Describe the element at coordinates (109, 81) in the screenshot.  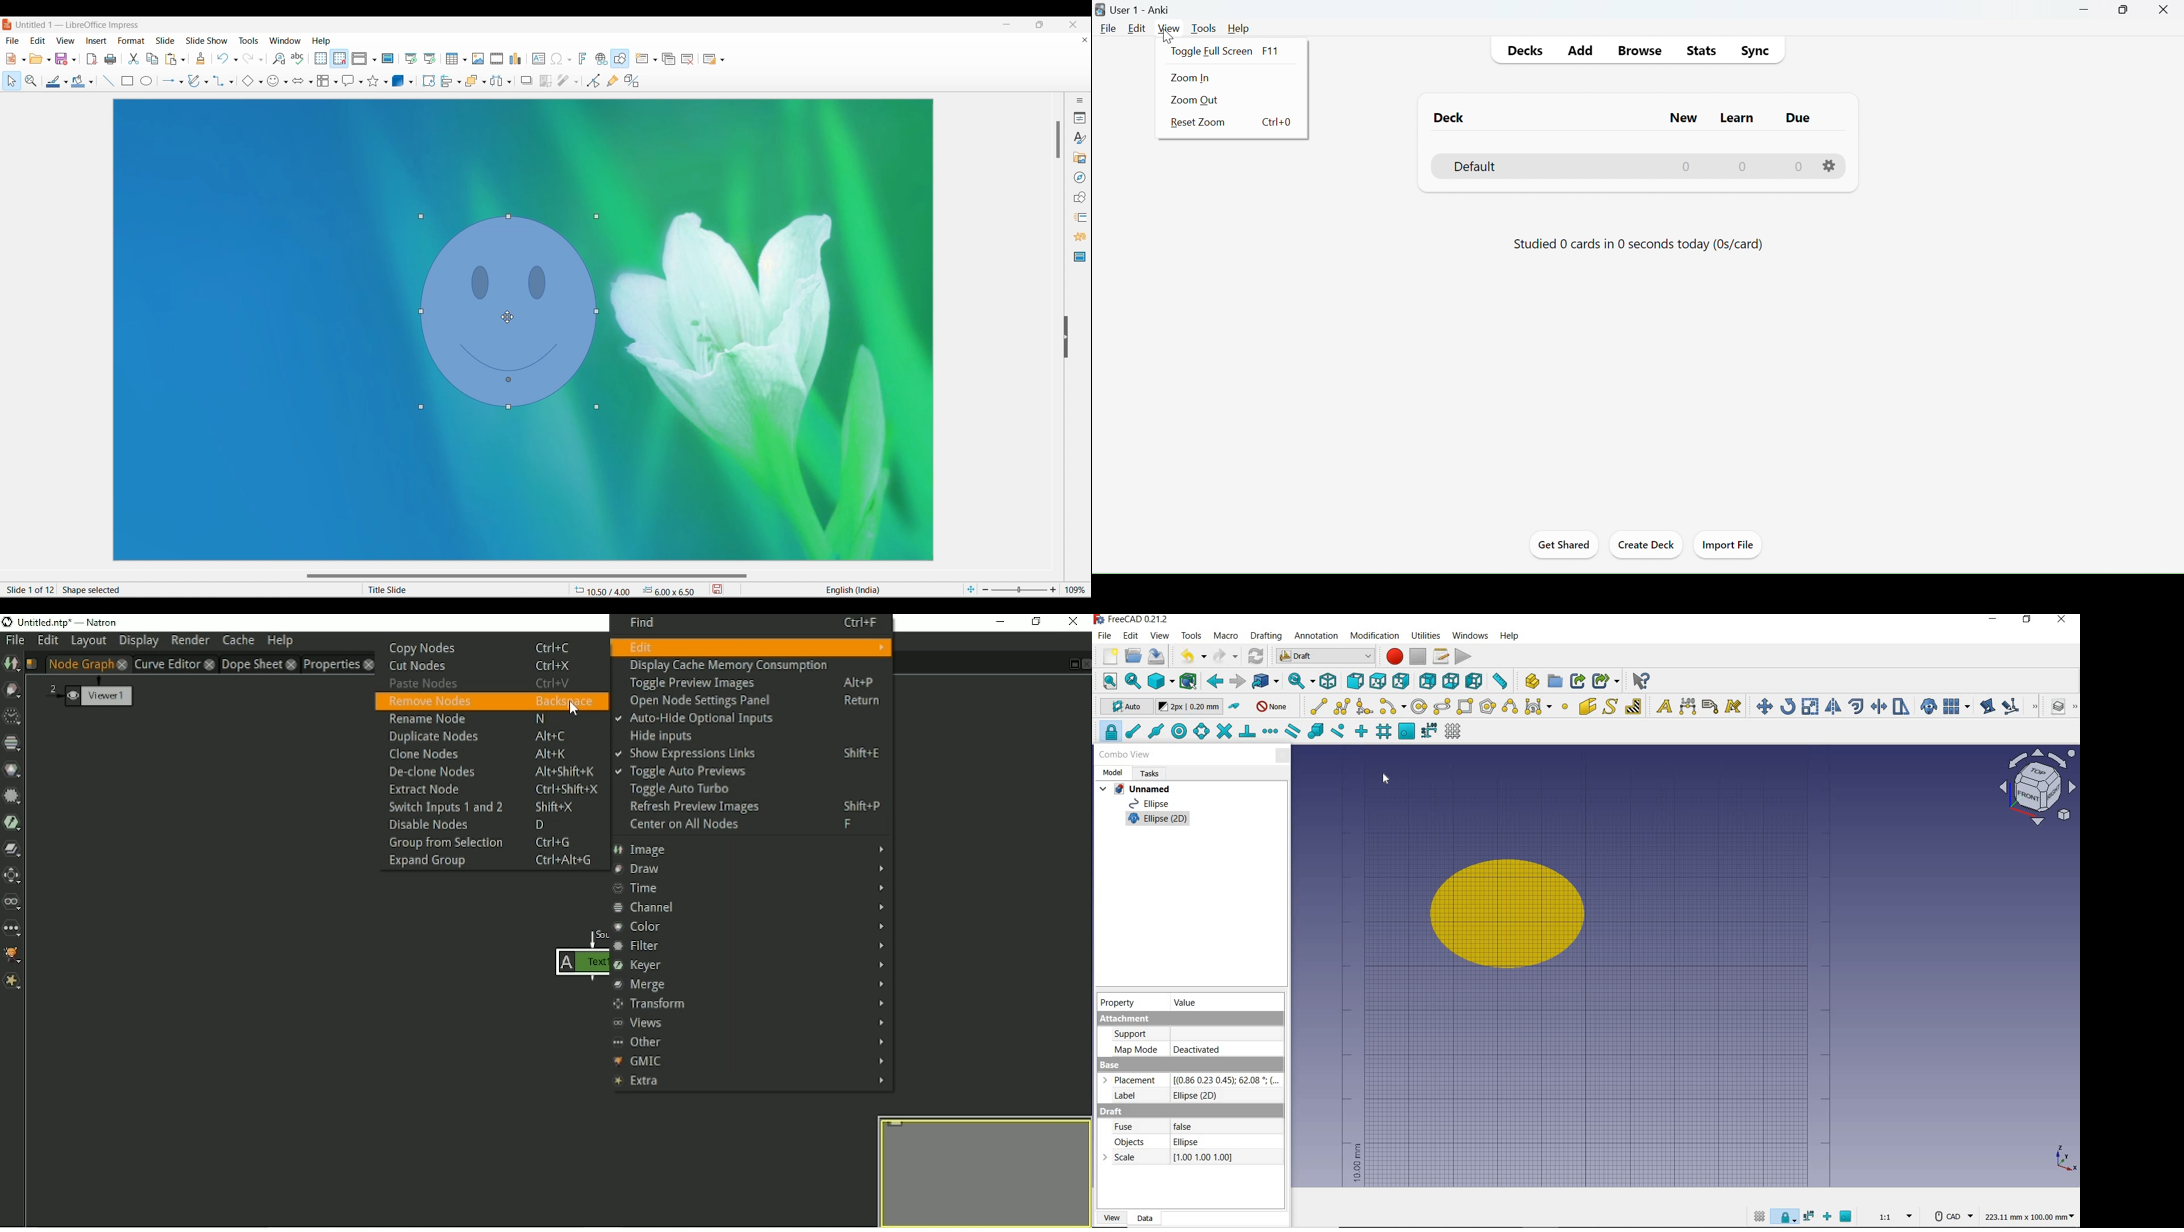
I see `Insert line` at that location.